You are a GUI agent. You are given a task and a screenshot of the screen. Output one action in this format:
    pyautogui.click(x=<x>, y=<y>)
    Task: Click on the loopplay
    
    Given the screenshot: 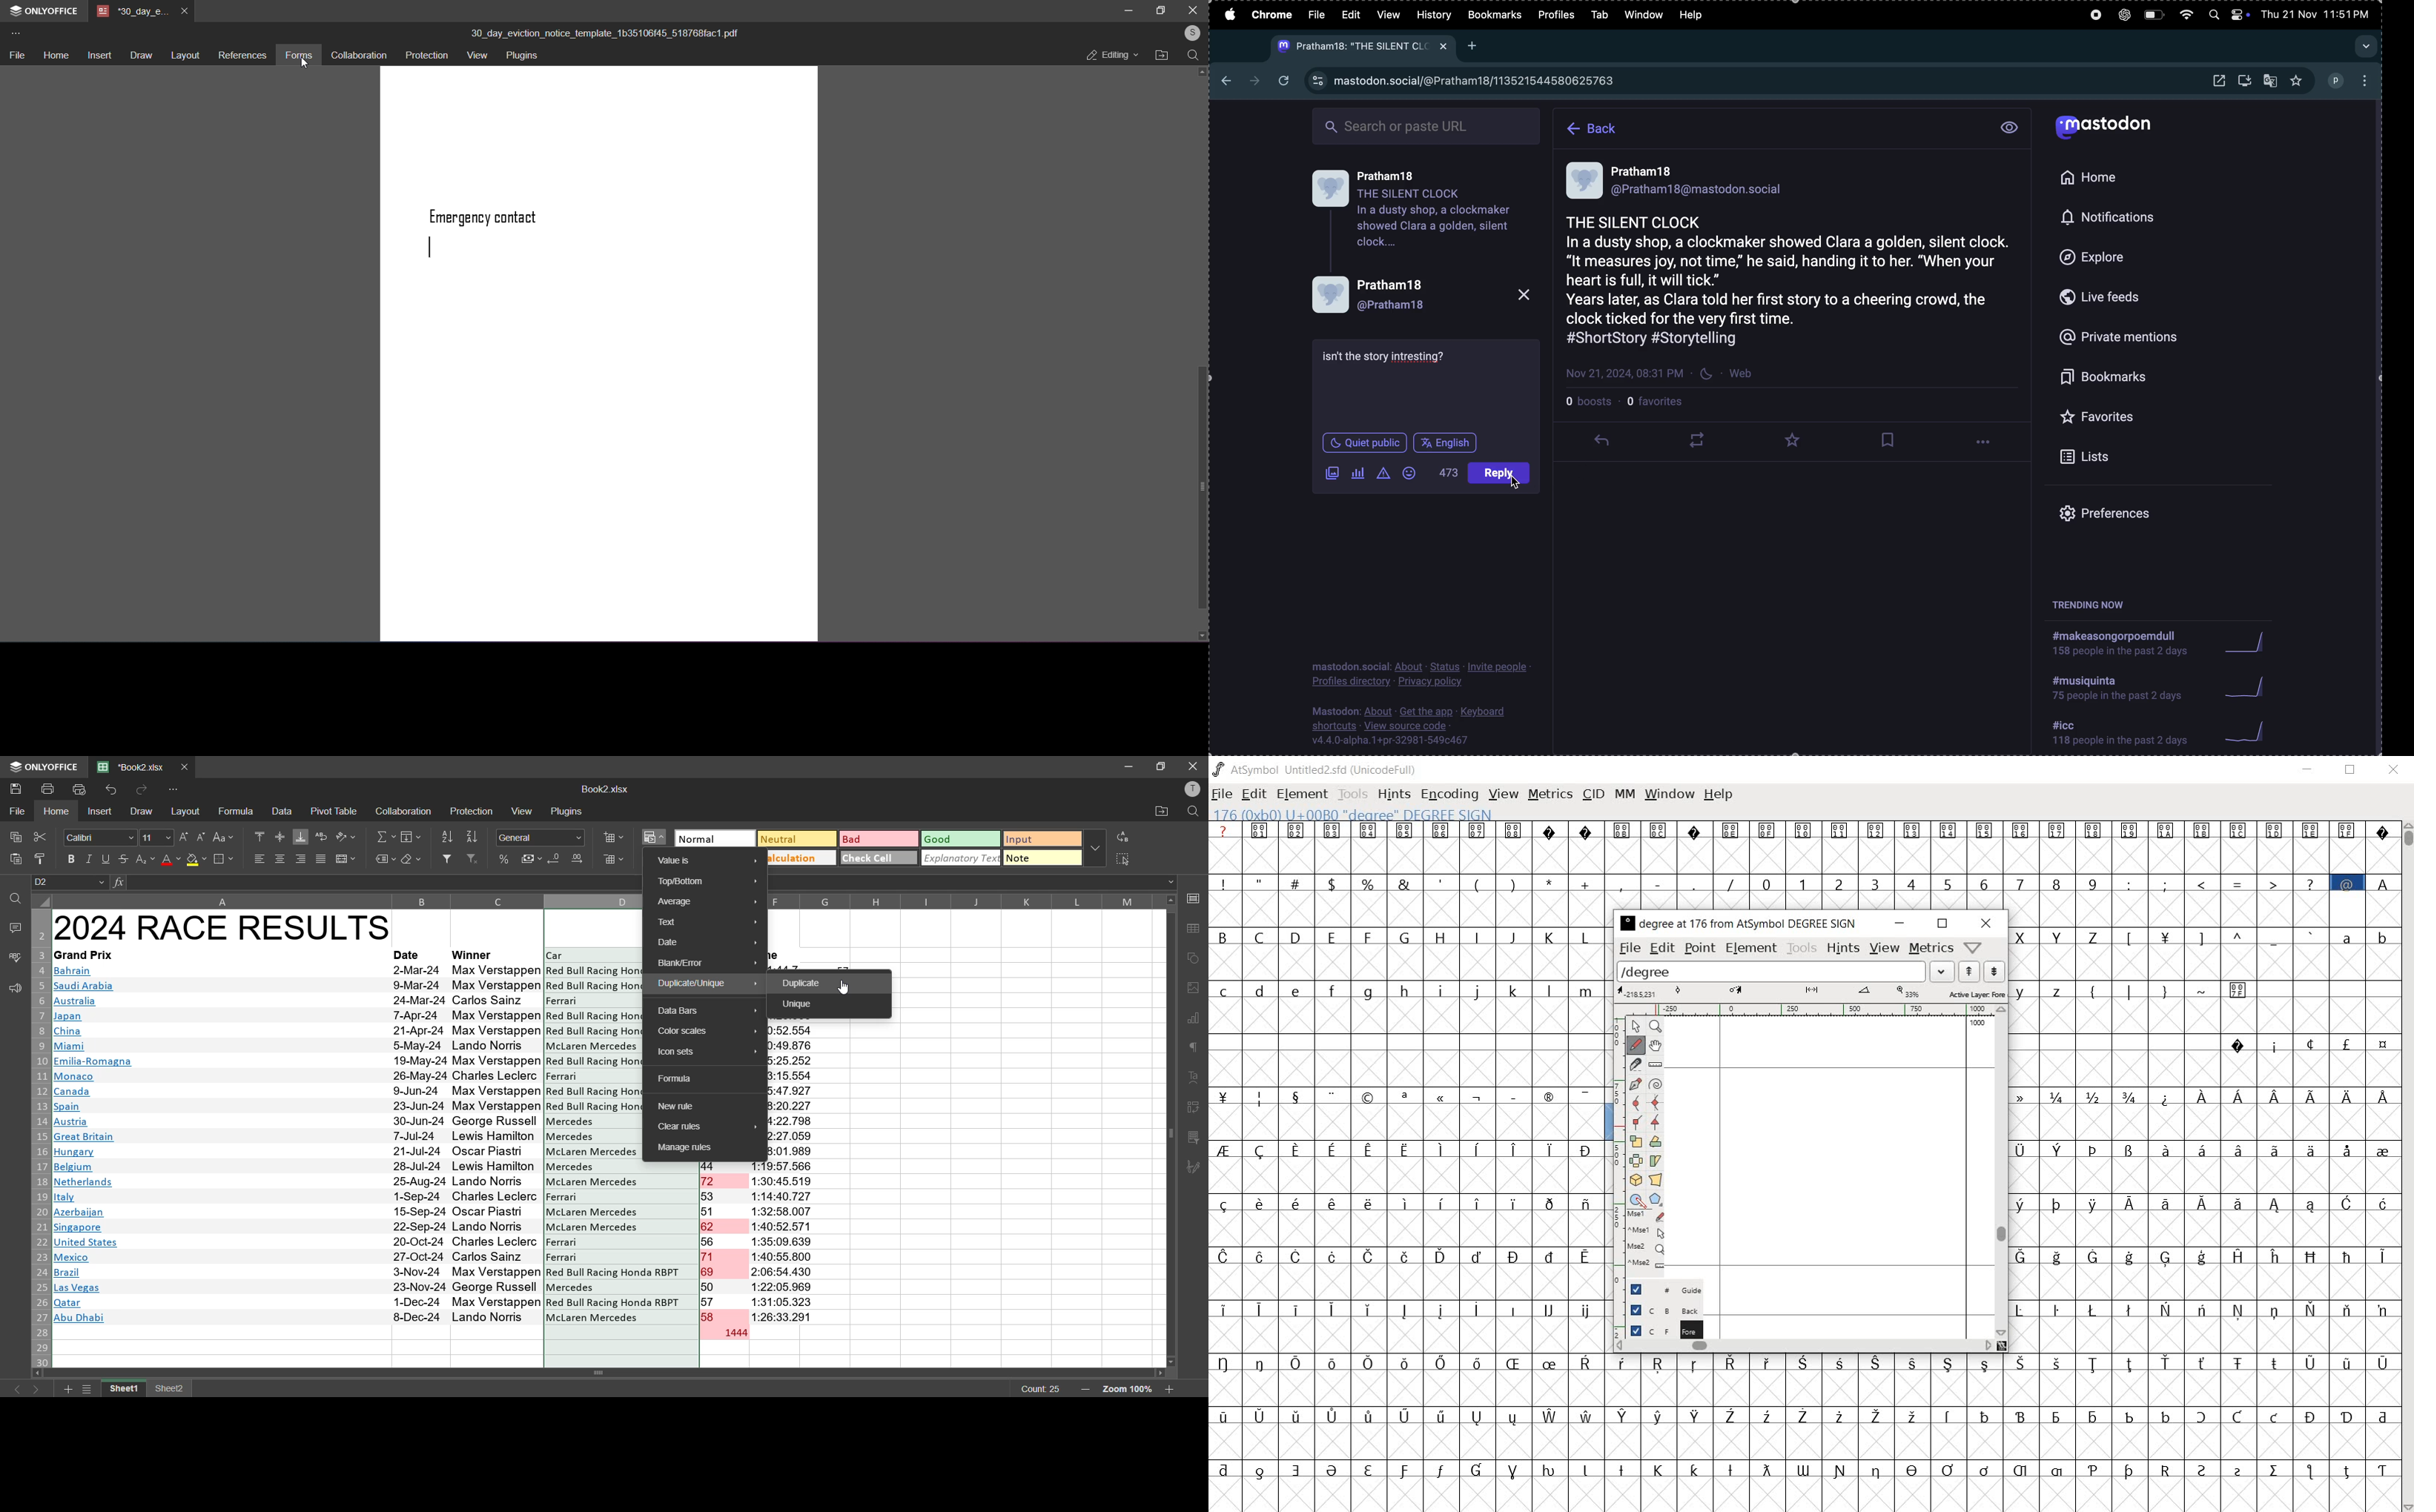 What is the action you would take?
    pyautogui.click(x=1694, y=440)
    